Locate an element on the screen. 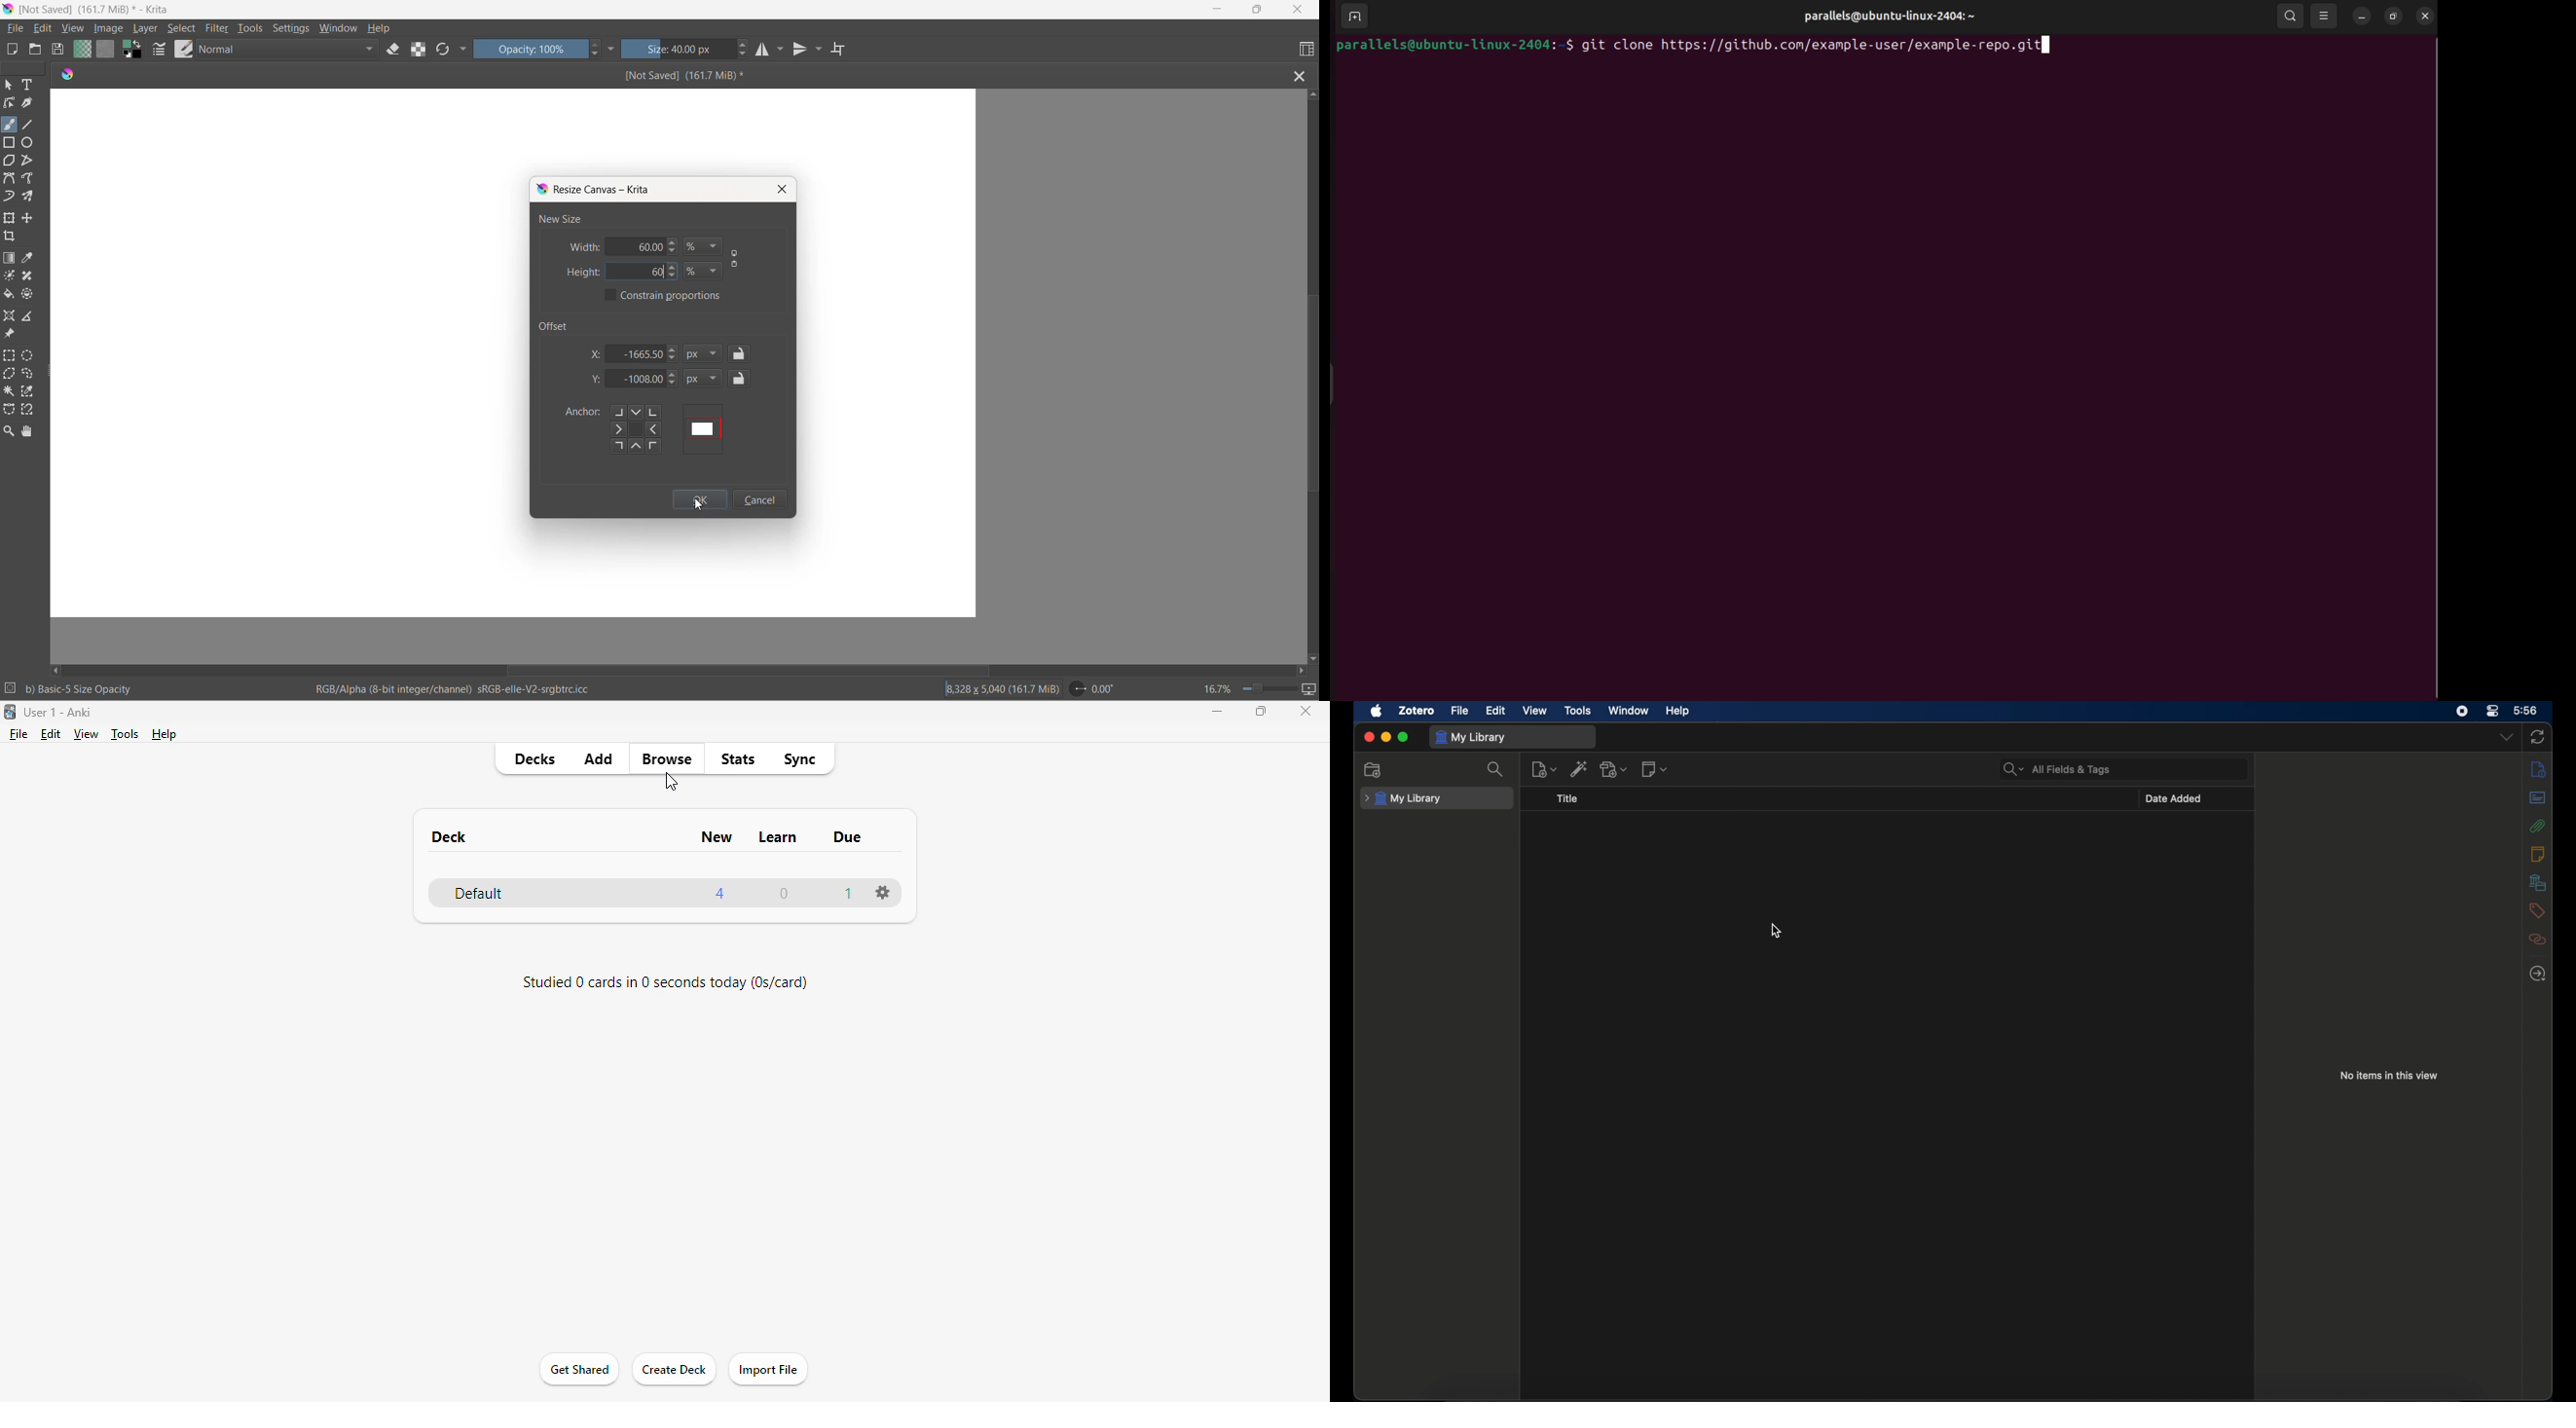 The image size is (2576, 1428). rectangle tool is located at coordinates (11, 142).